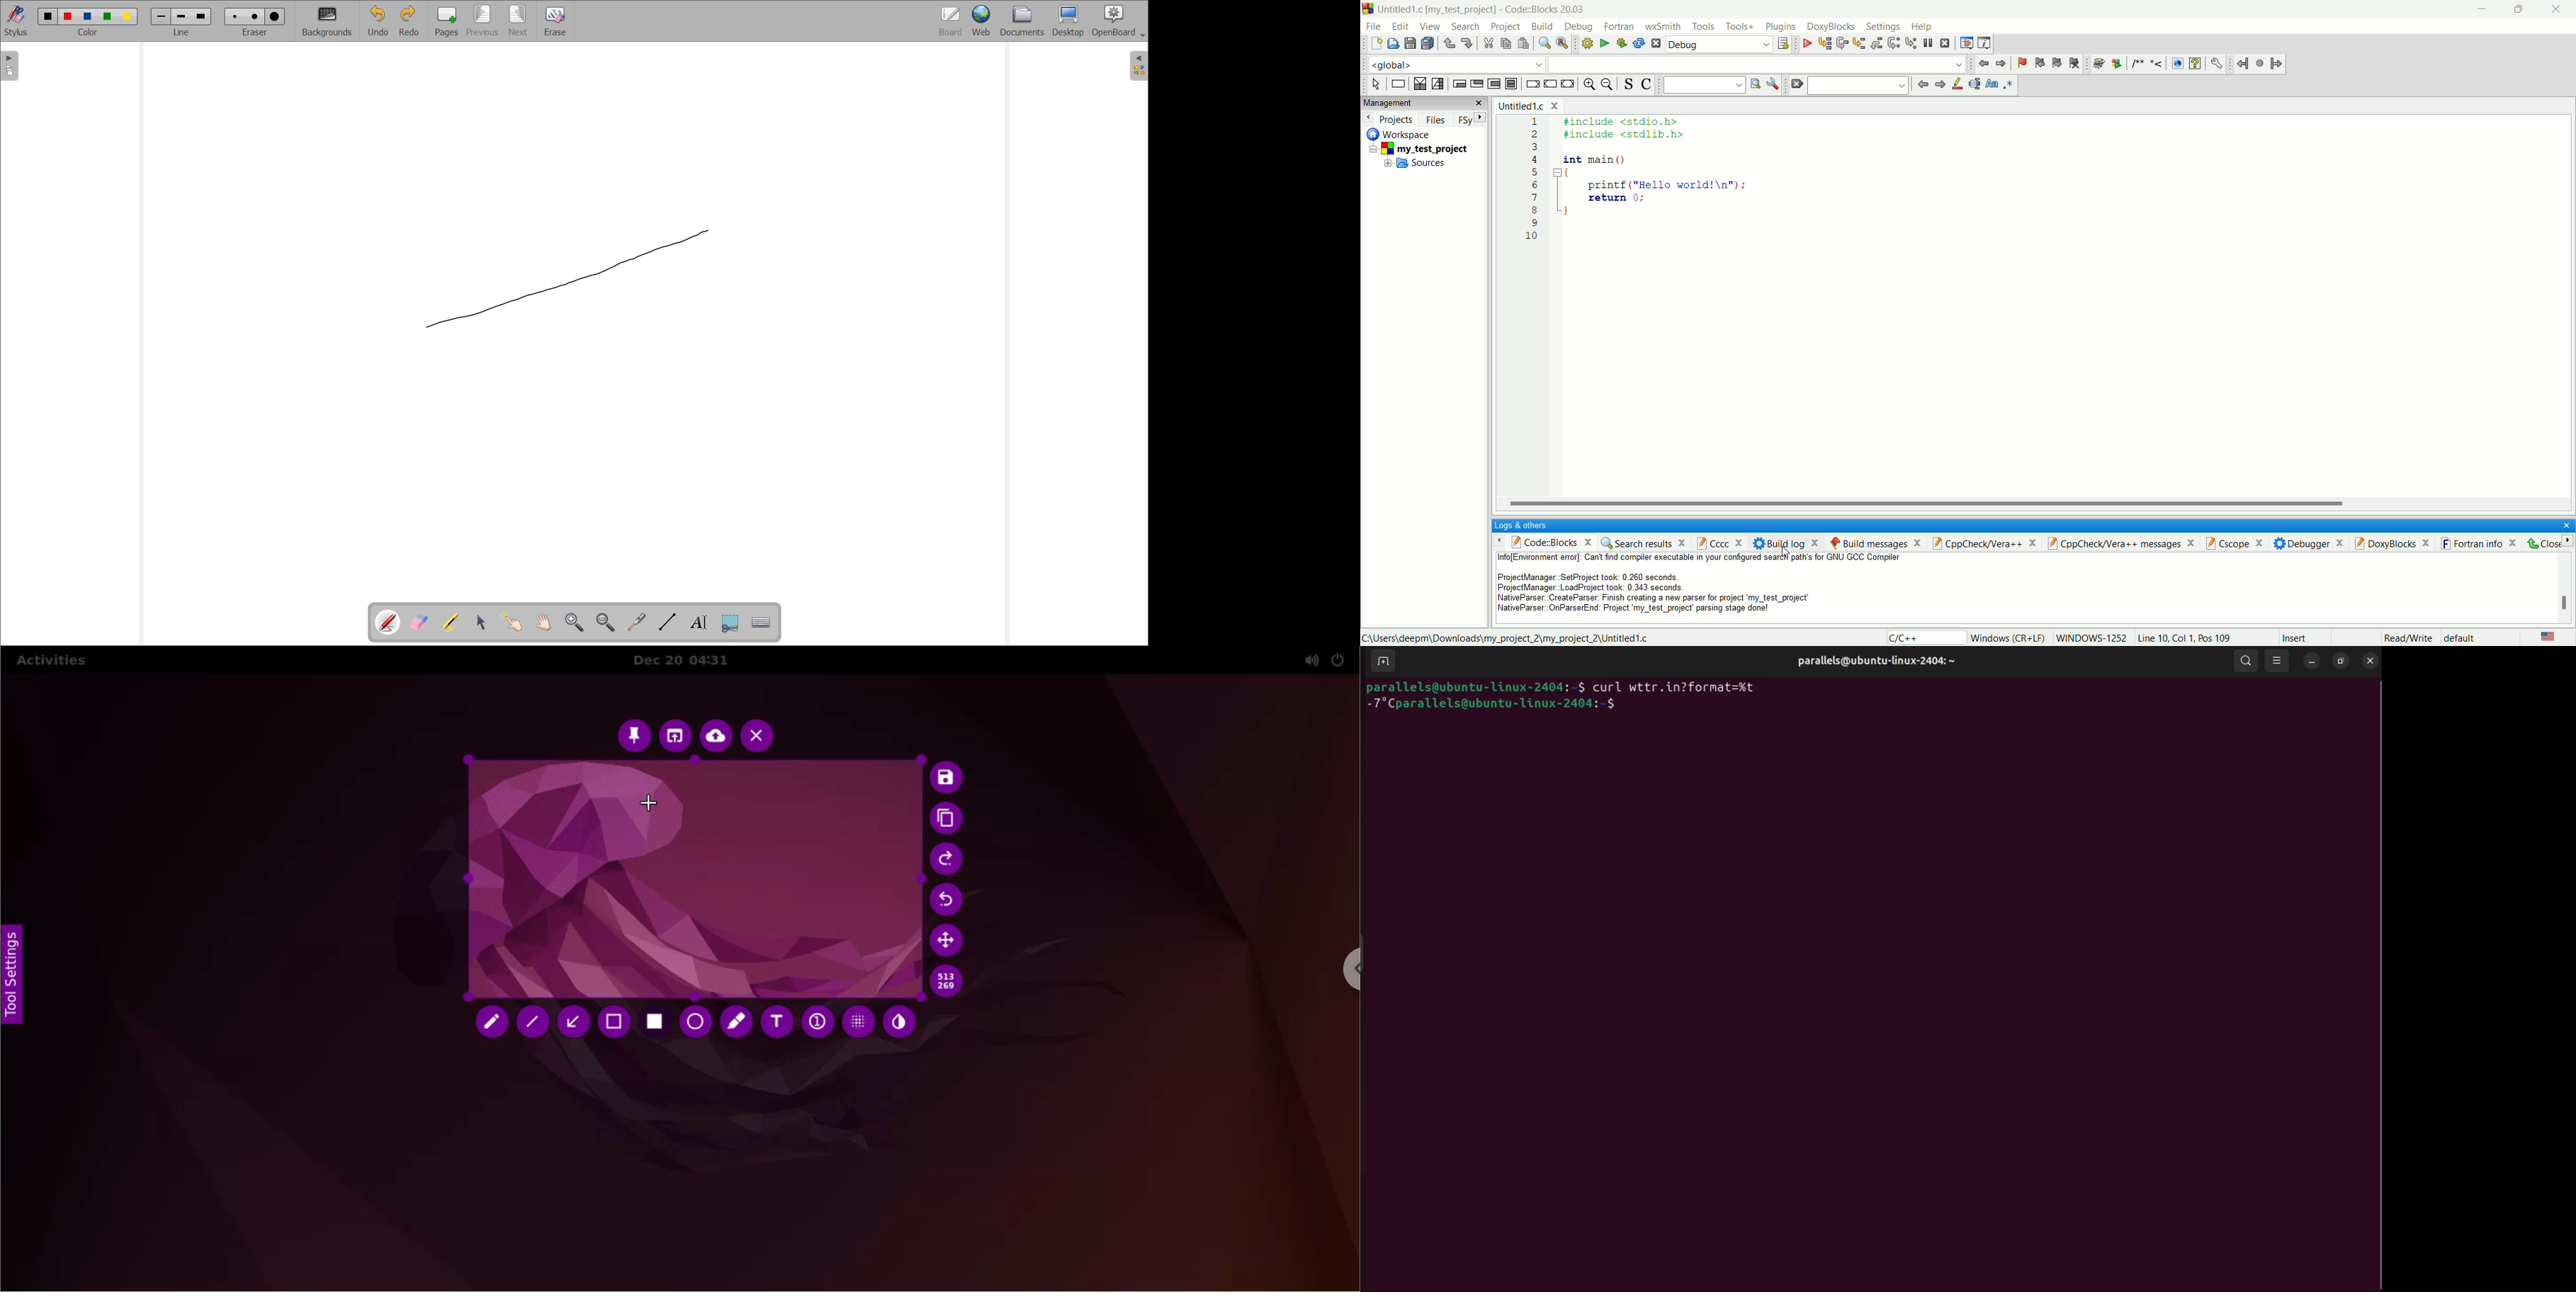  I want to click on logs and others, so click(1528, 525).